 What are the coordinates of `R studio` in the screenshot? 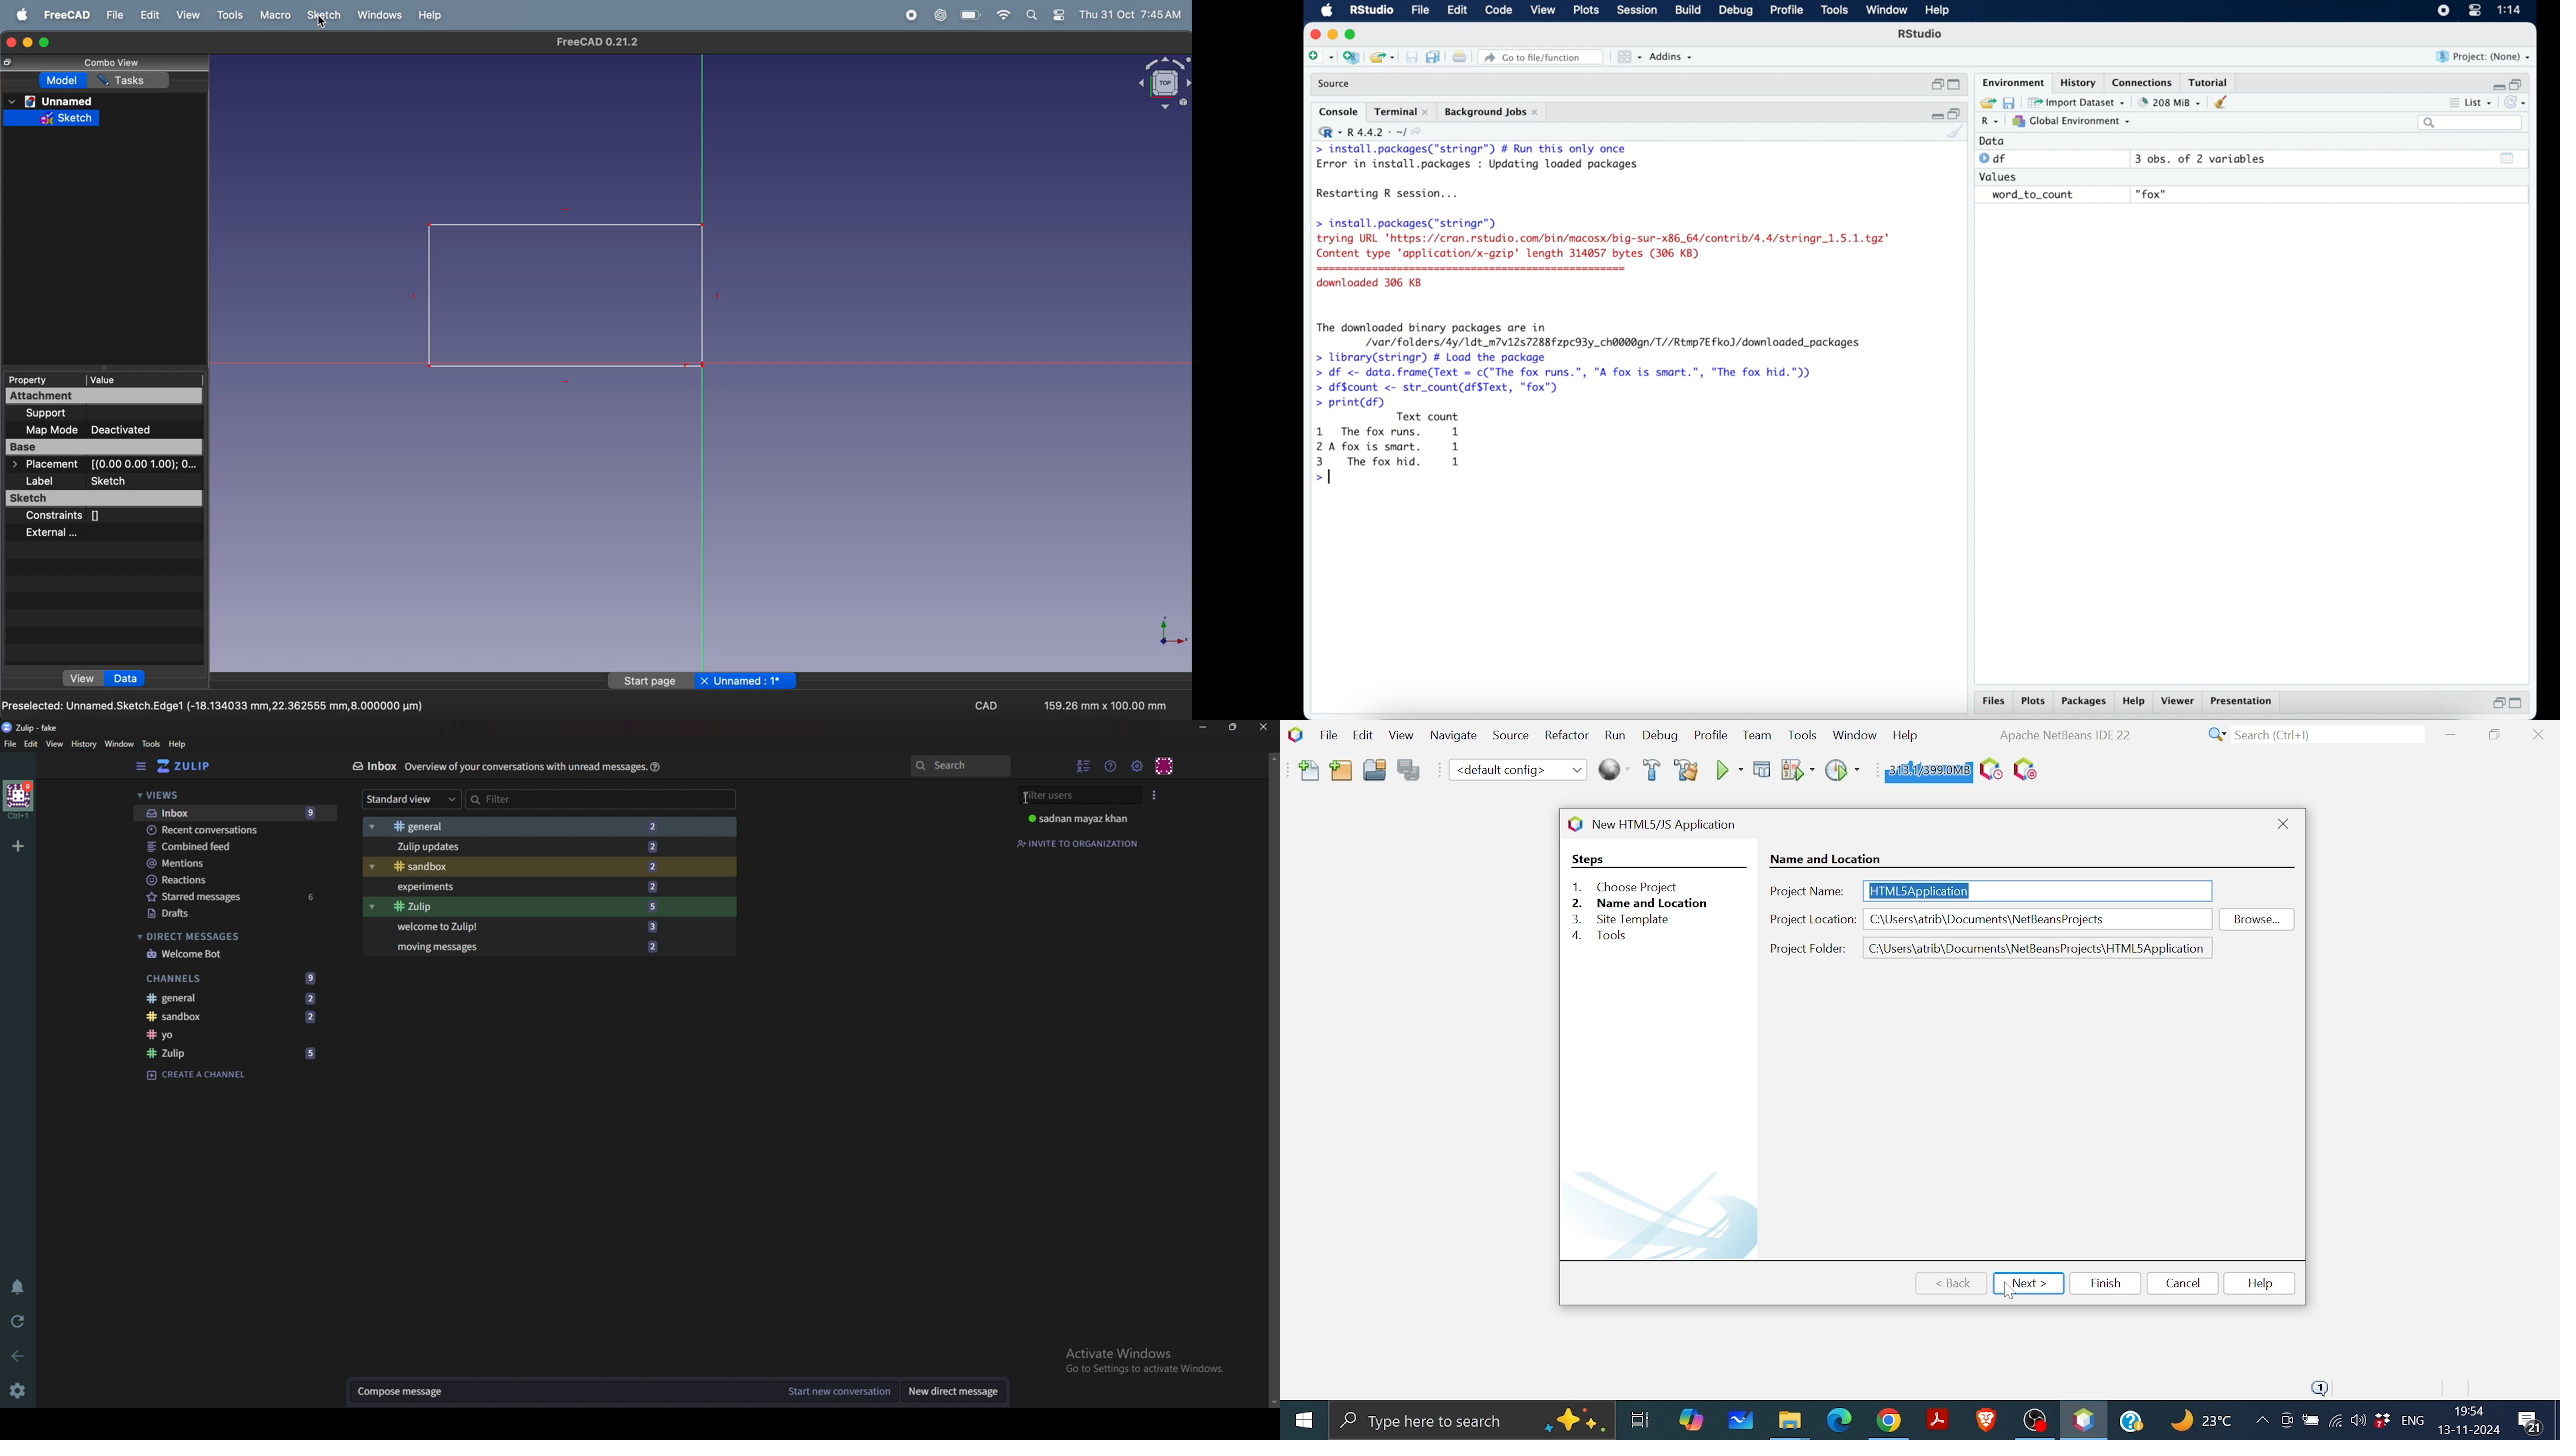 It's located at (1920, 34).